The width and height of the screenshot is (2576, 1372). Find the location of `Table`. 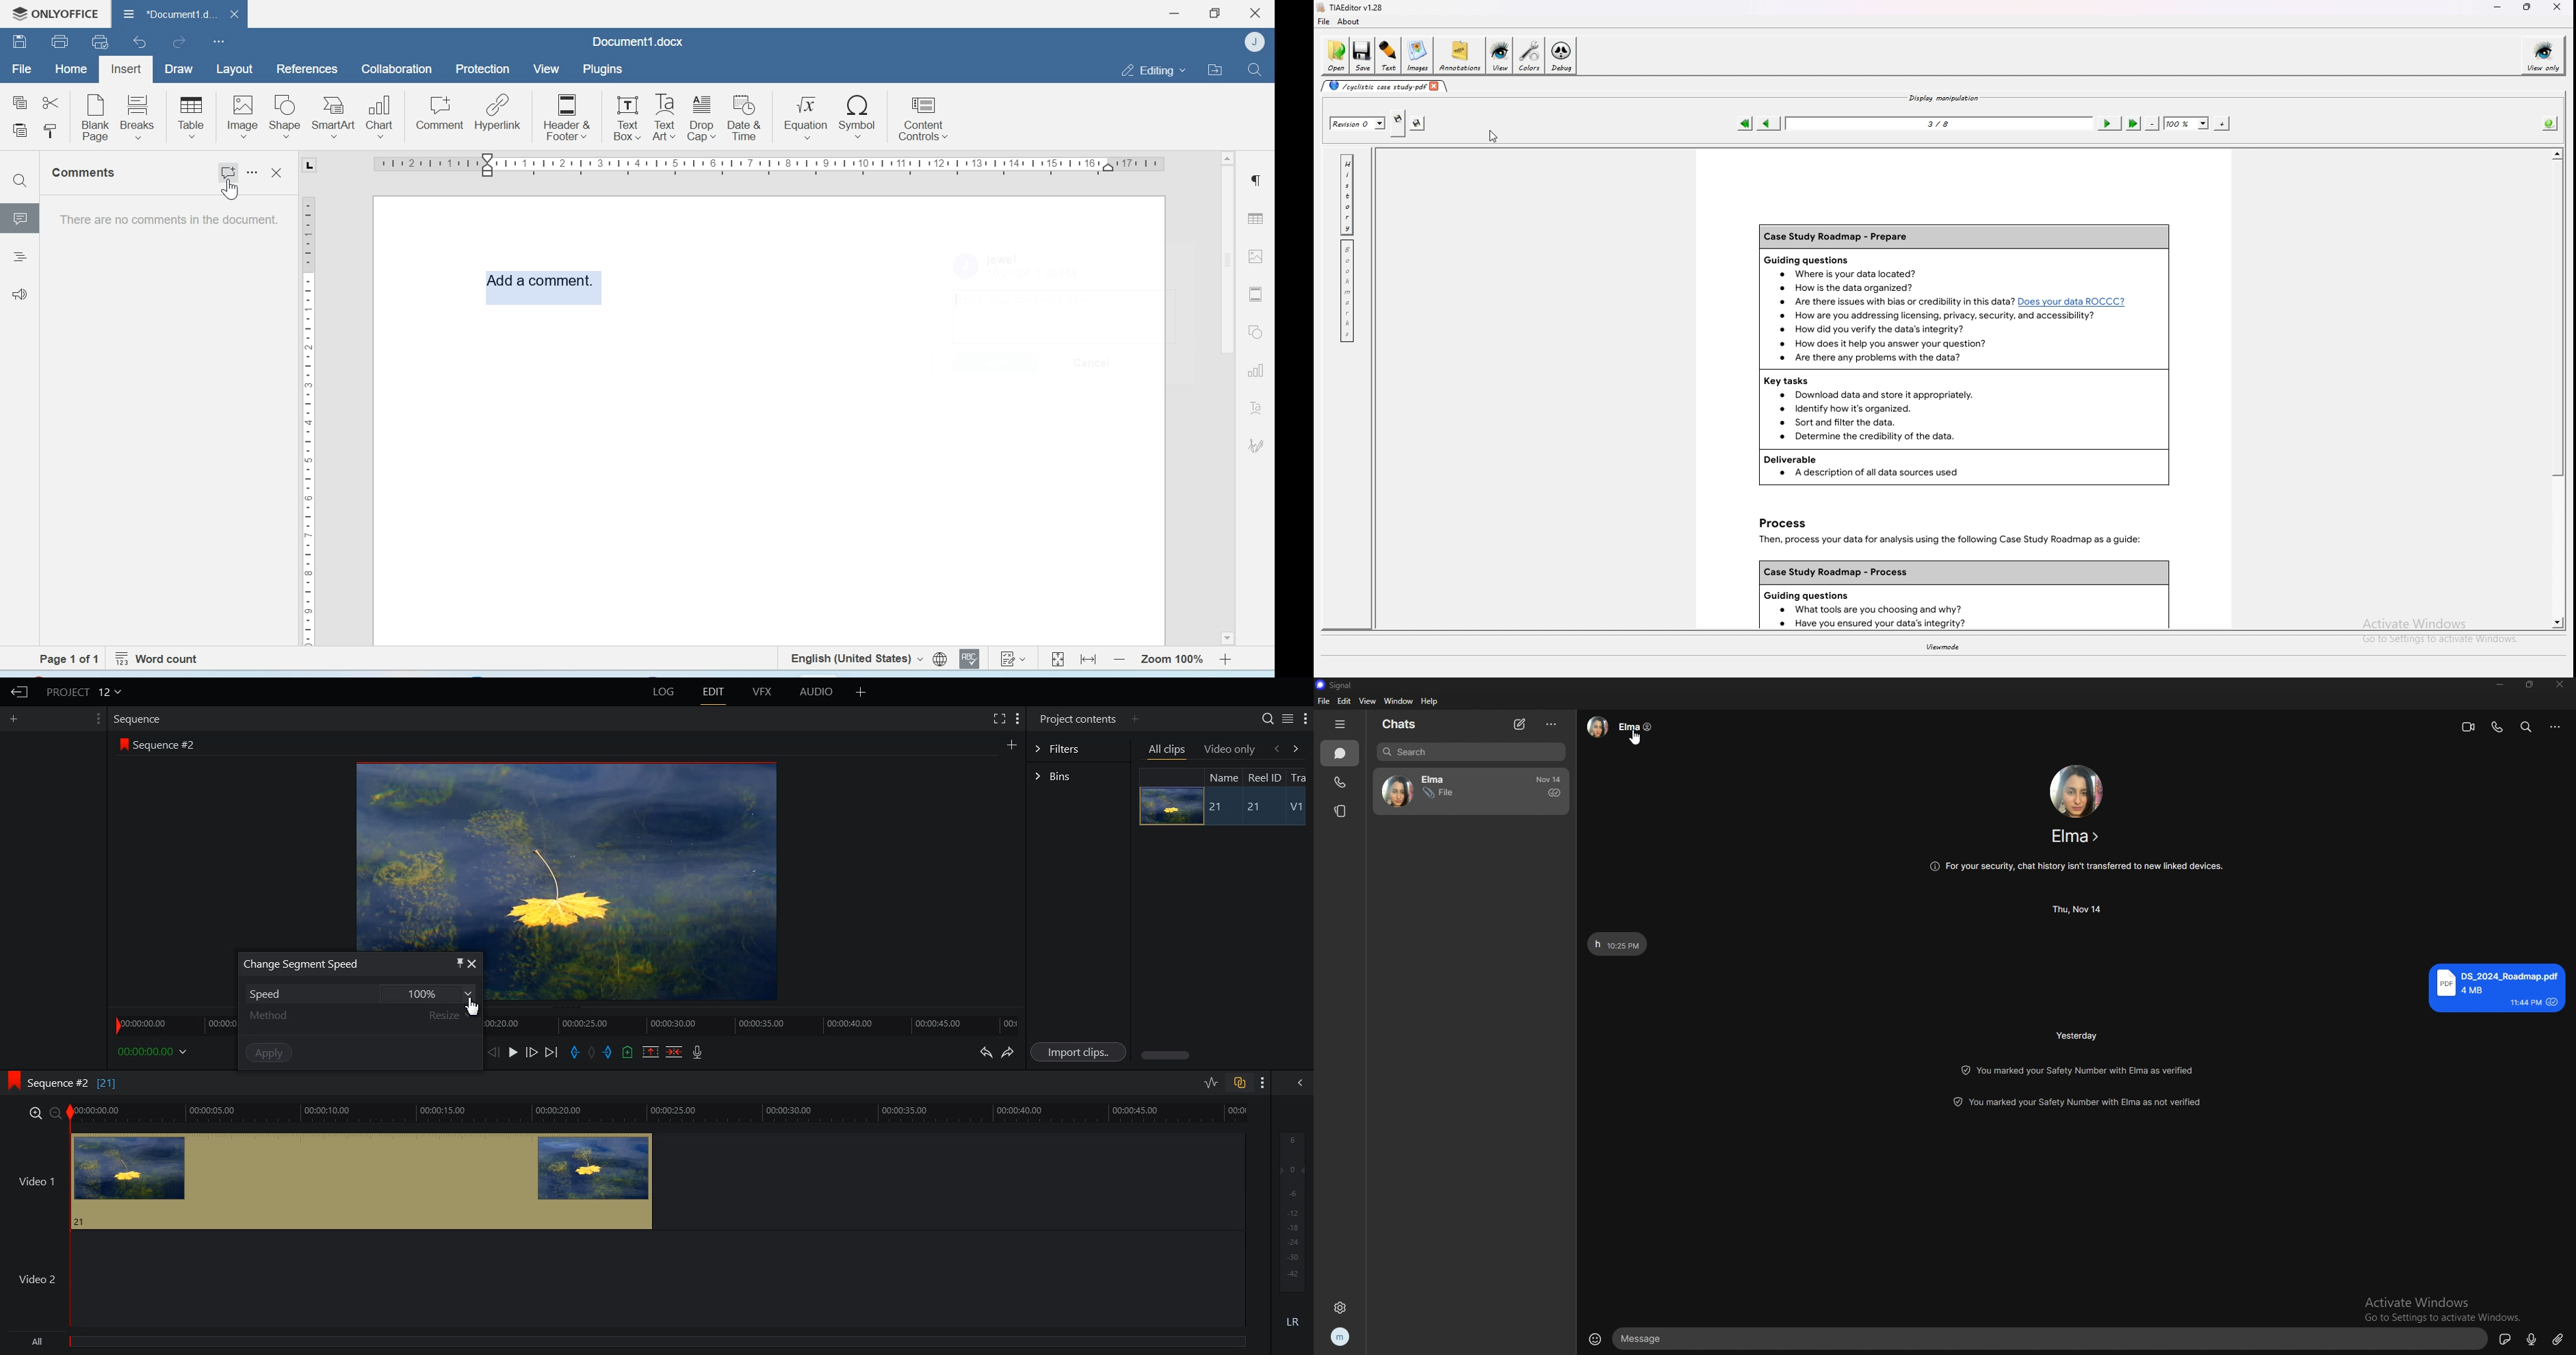

Table is located at coordinates (1256, 218).